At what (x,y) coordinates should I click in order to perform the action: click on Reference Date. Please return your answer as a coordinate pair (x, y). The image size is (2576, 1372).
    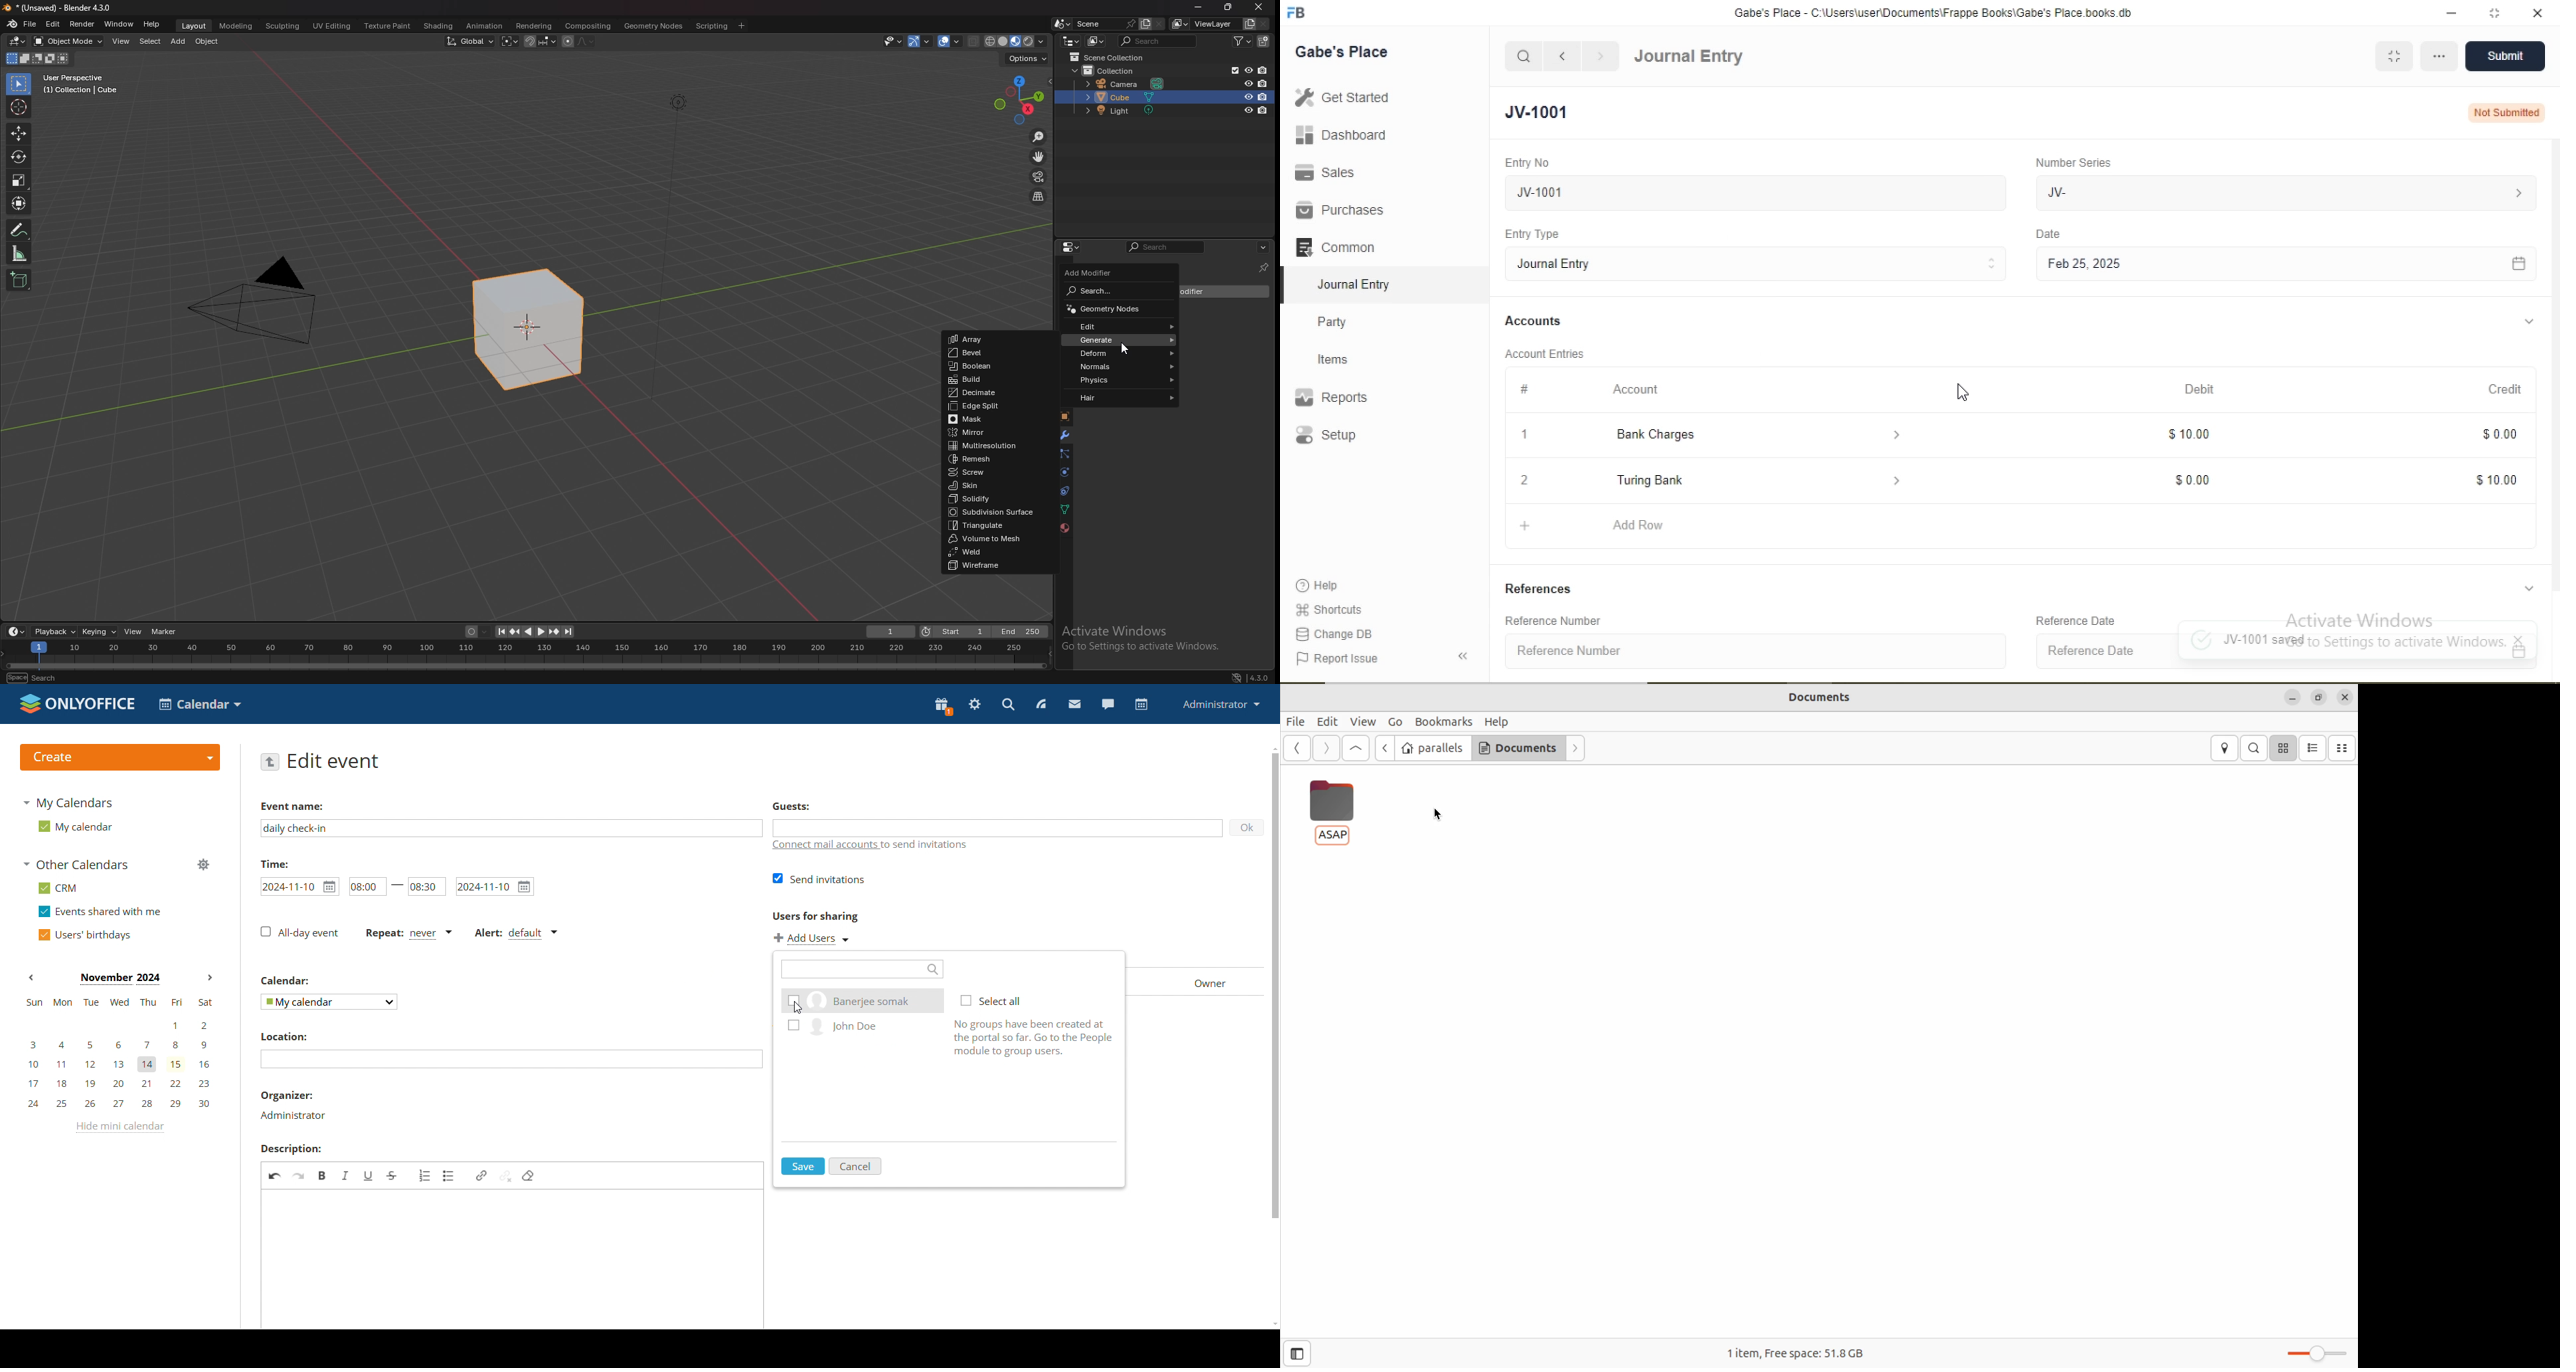
    Looking at the image, I should click on (2286, 652).